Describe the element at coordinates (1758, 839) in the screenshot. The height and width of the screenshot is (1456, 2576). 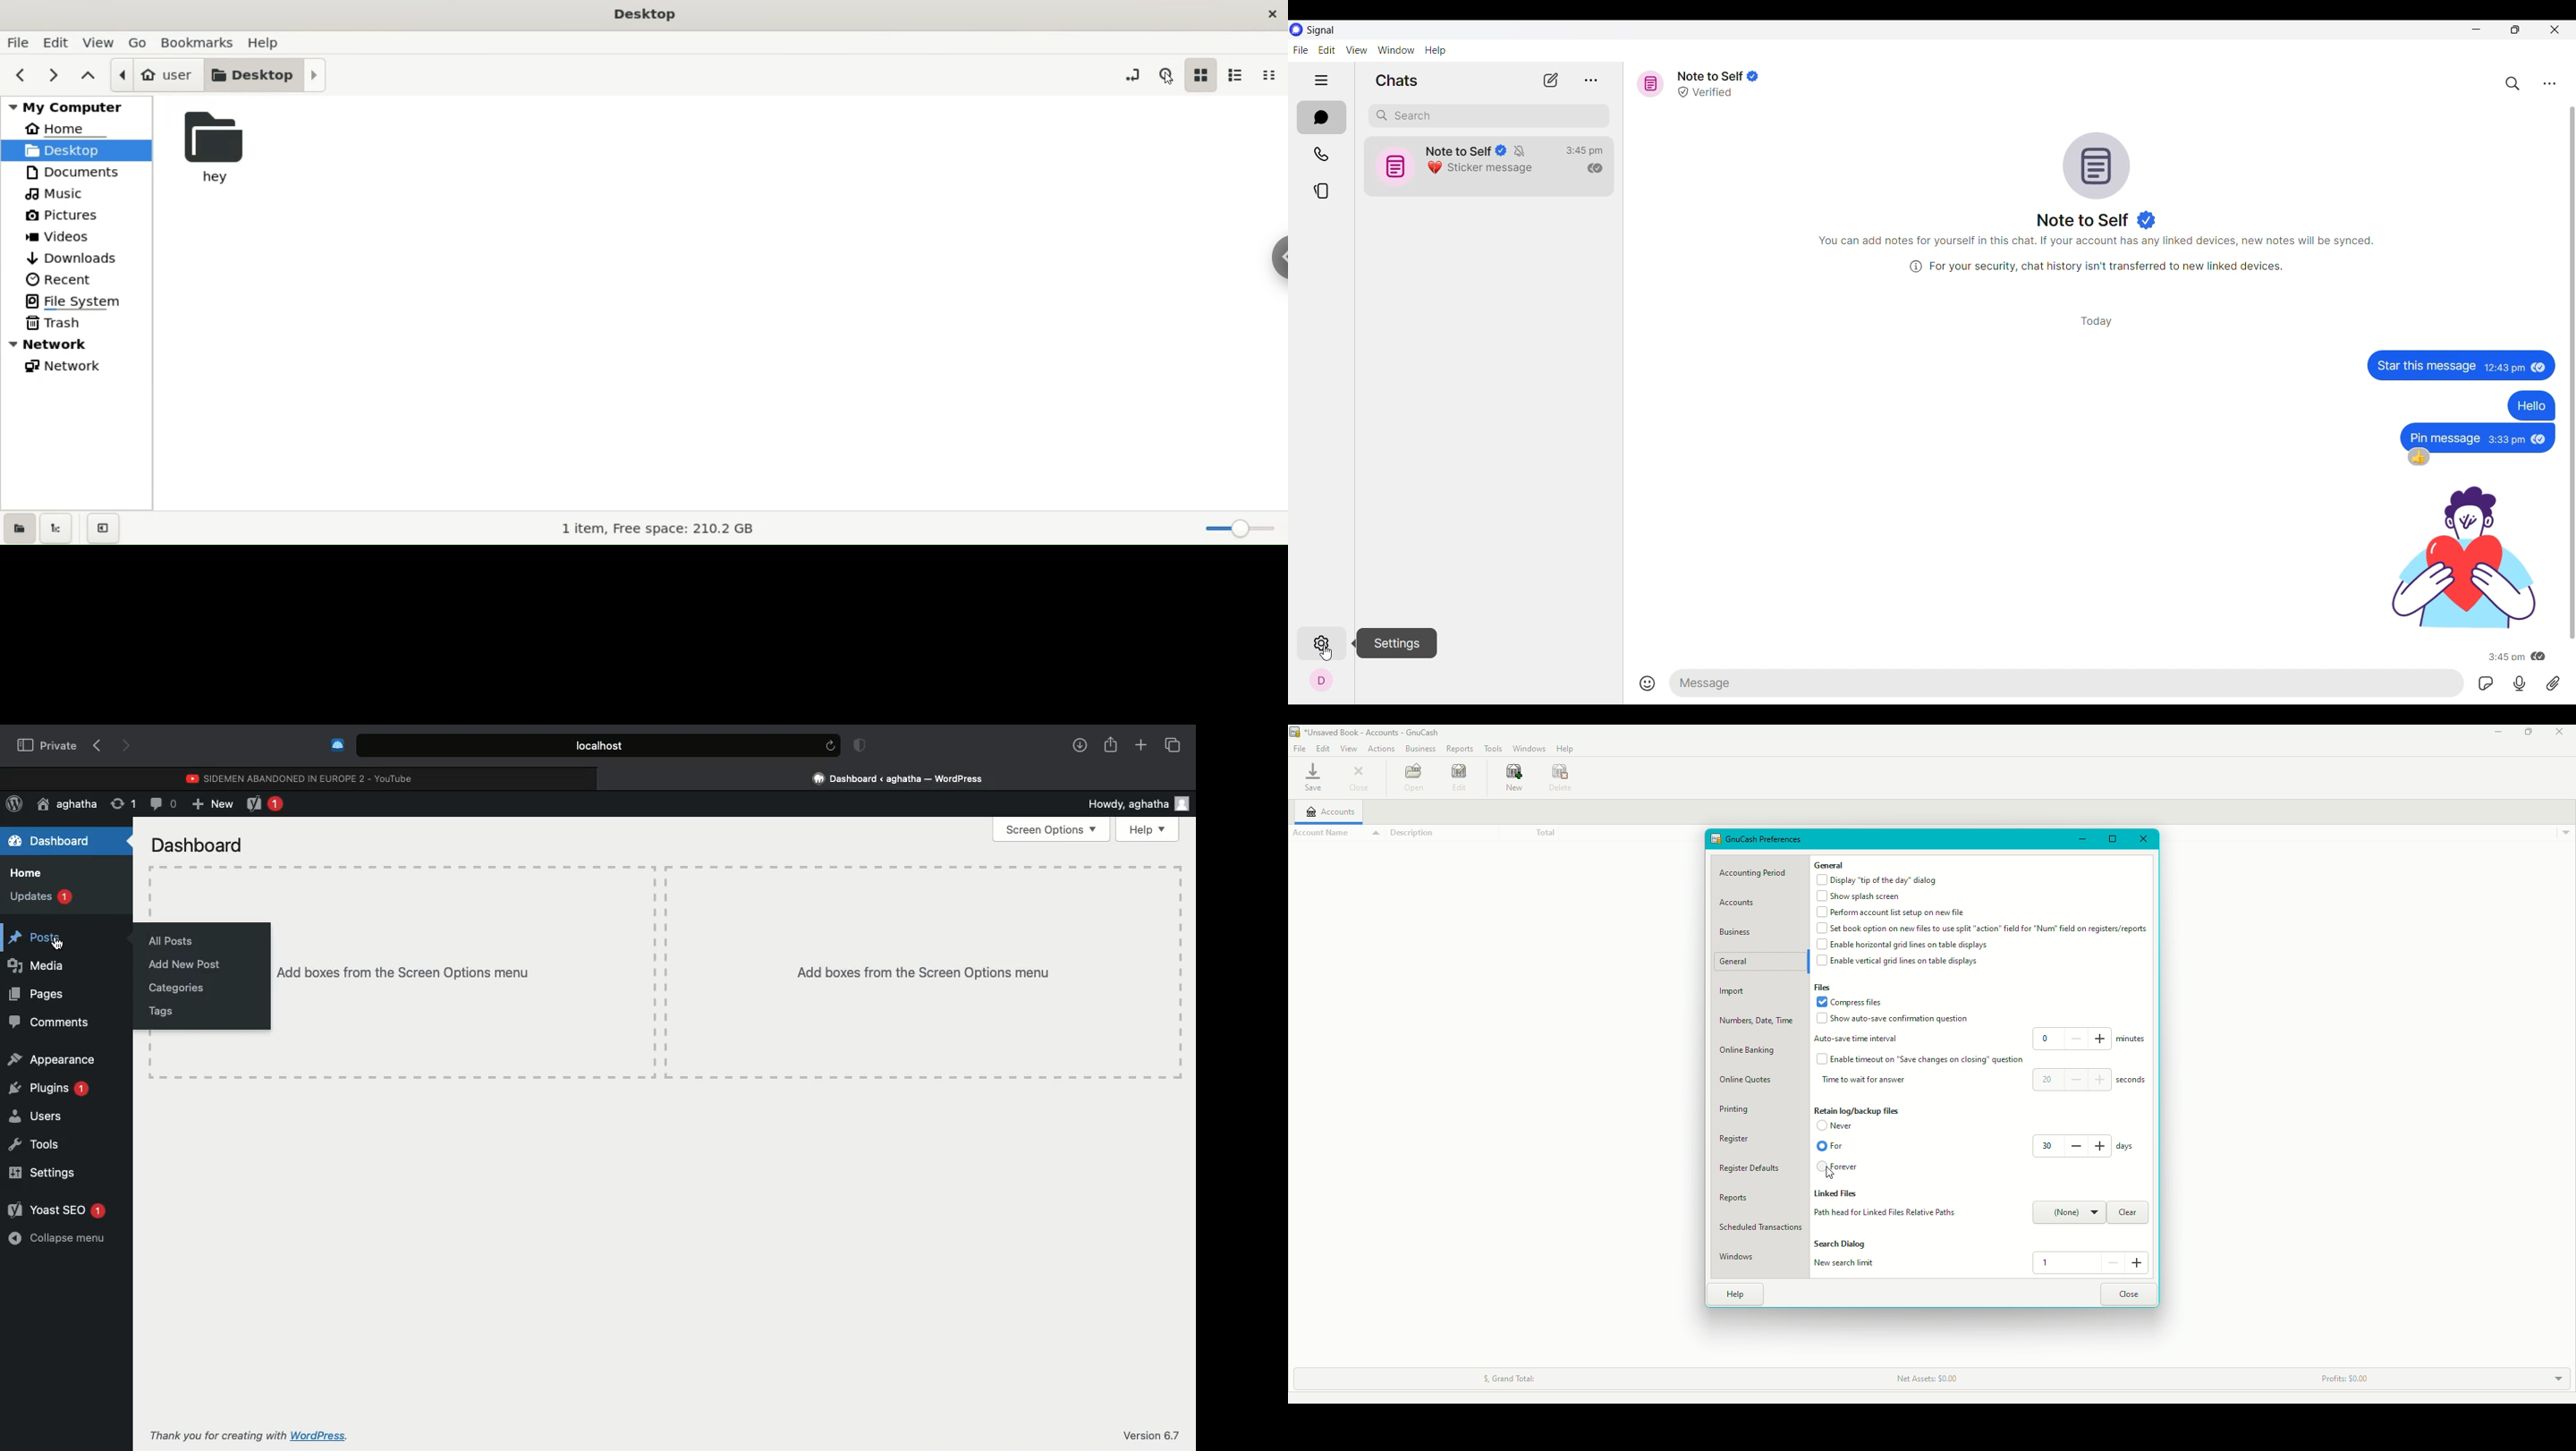
I see `Preferences` at that location.